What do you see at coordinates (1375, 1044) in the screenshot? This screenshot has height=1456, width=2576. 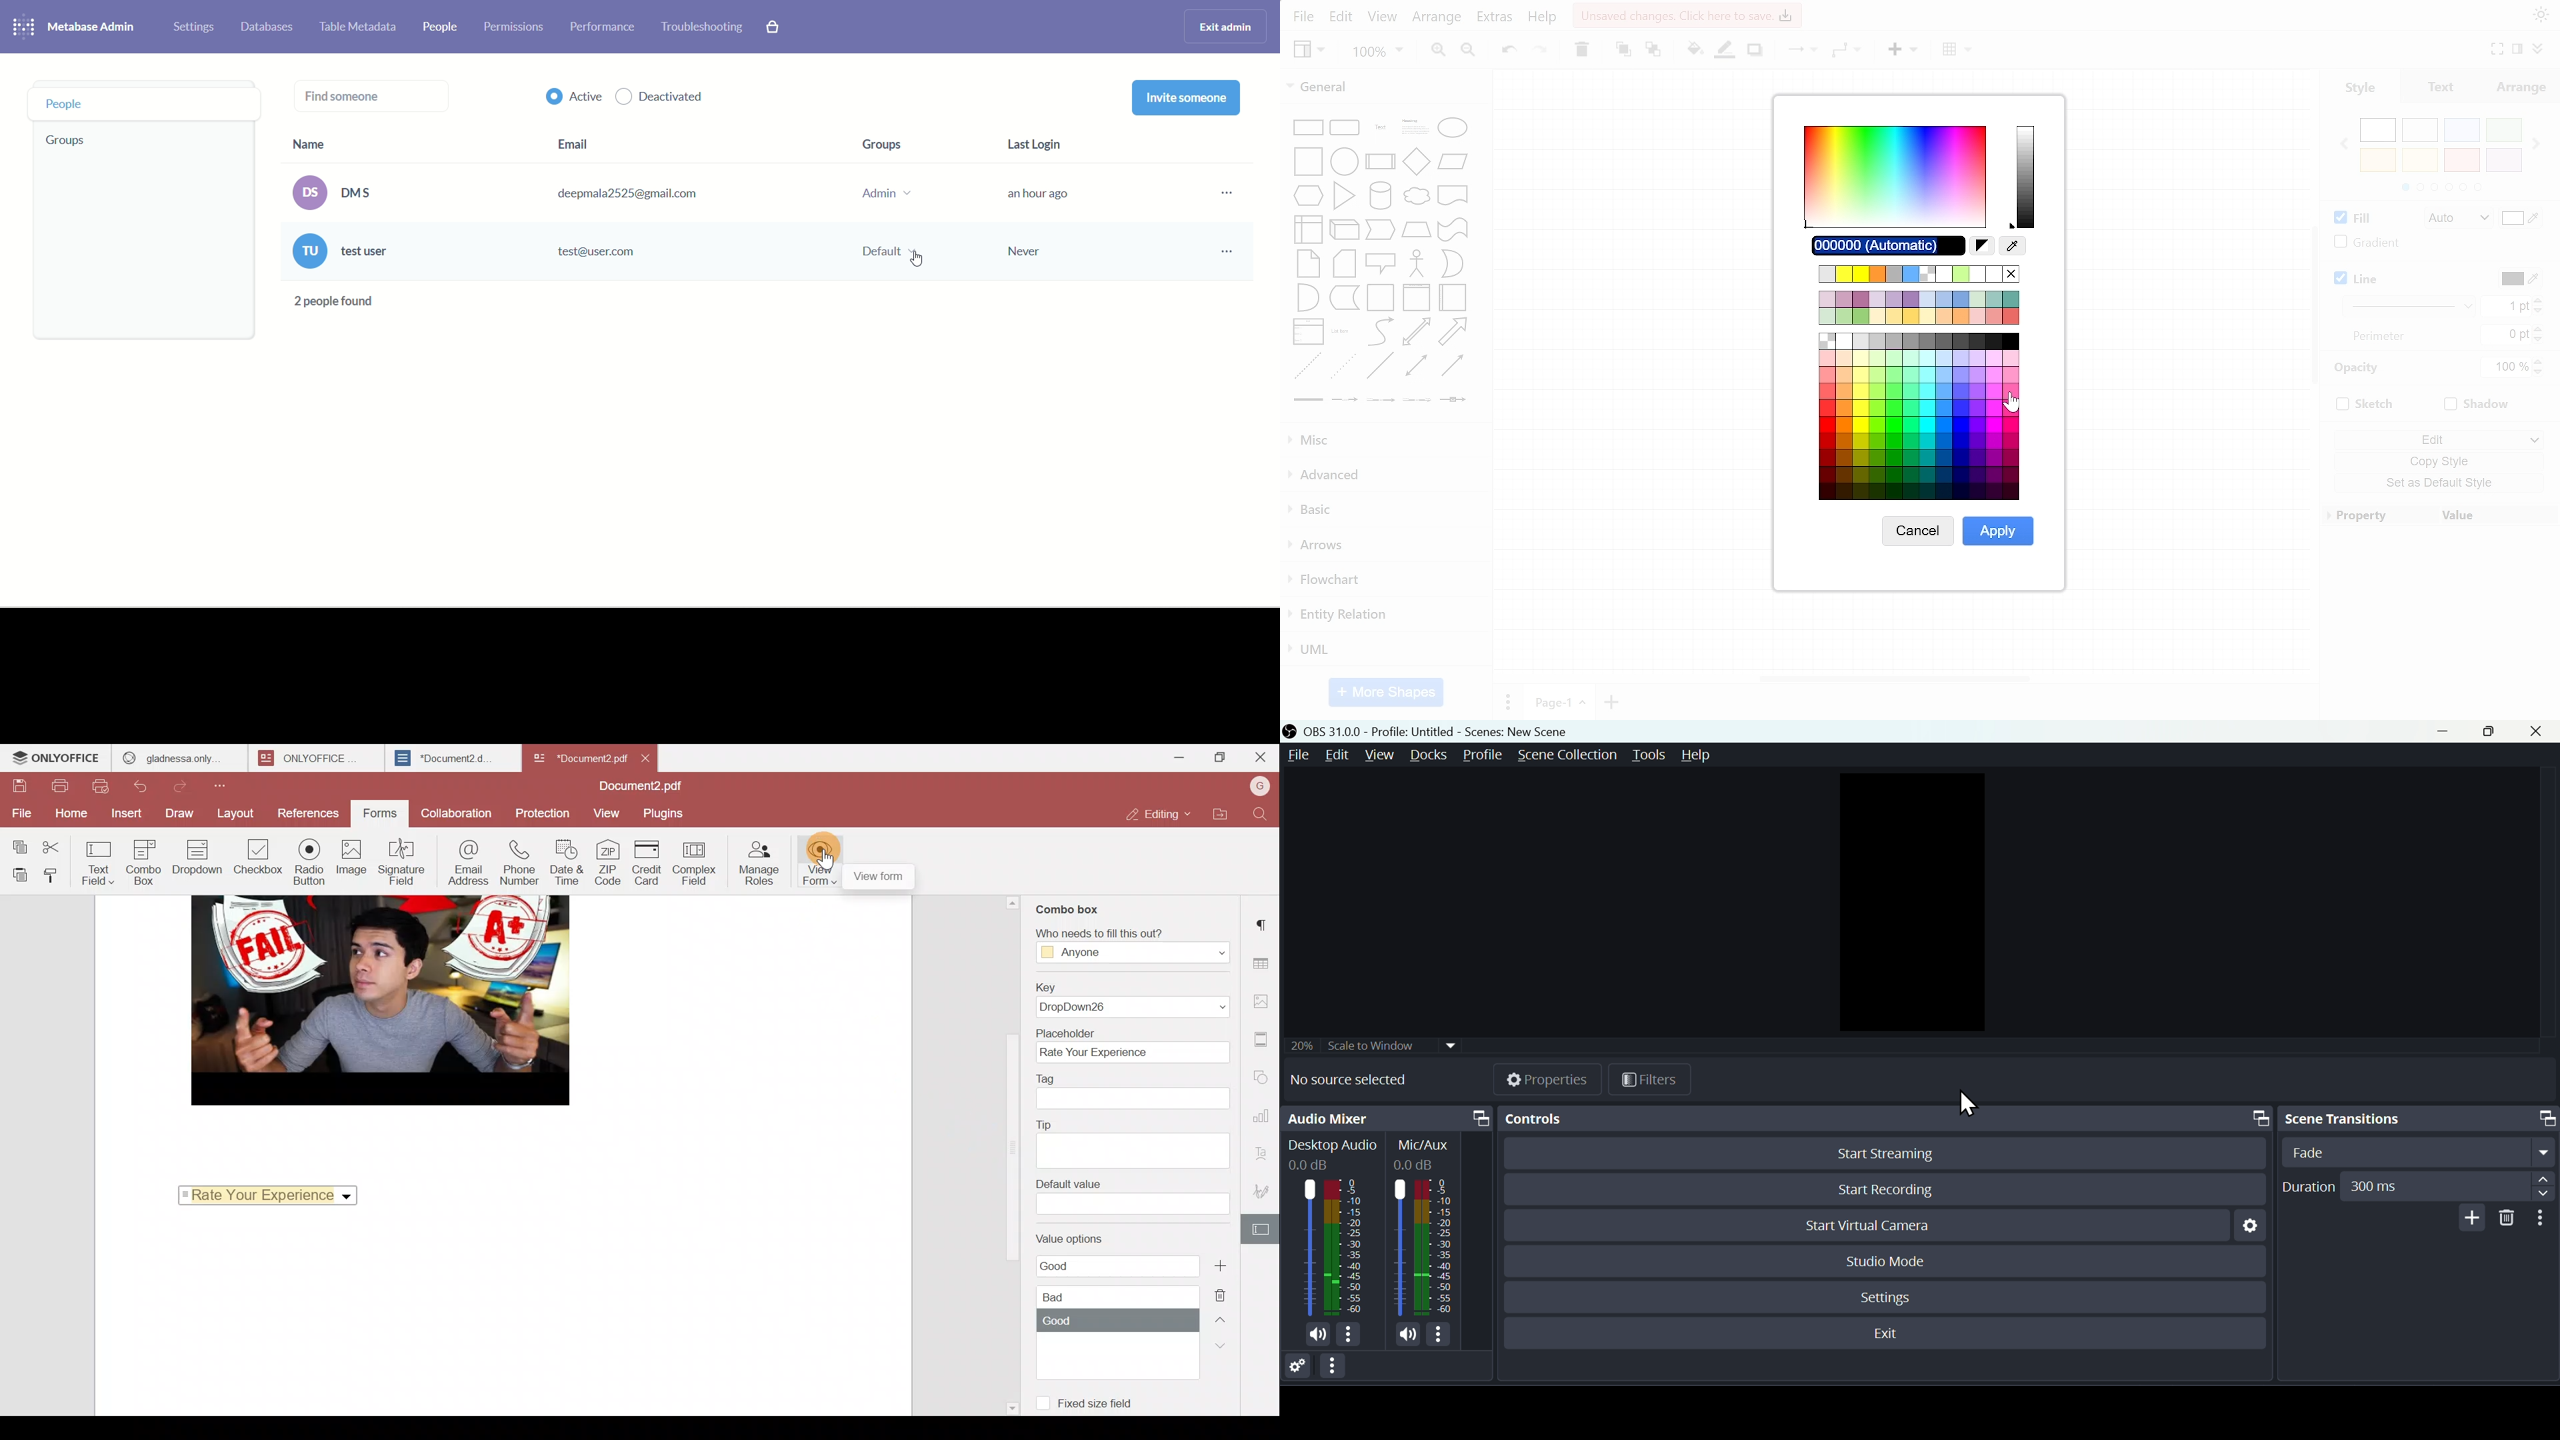 I see `Scale to window` at bounding box center [1375, 1044].